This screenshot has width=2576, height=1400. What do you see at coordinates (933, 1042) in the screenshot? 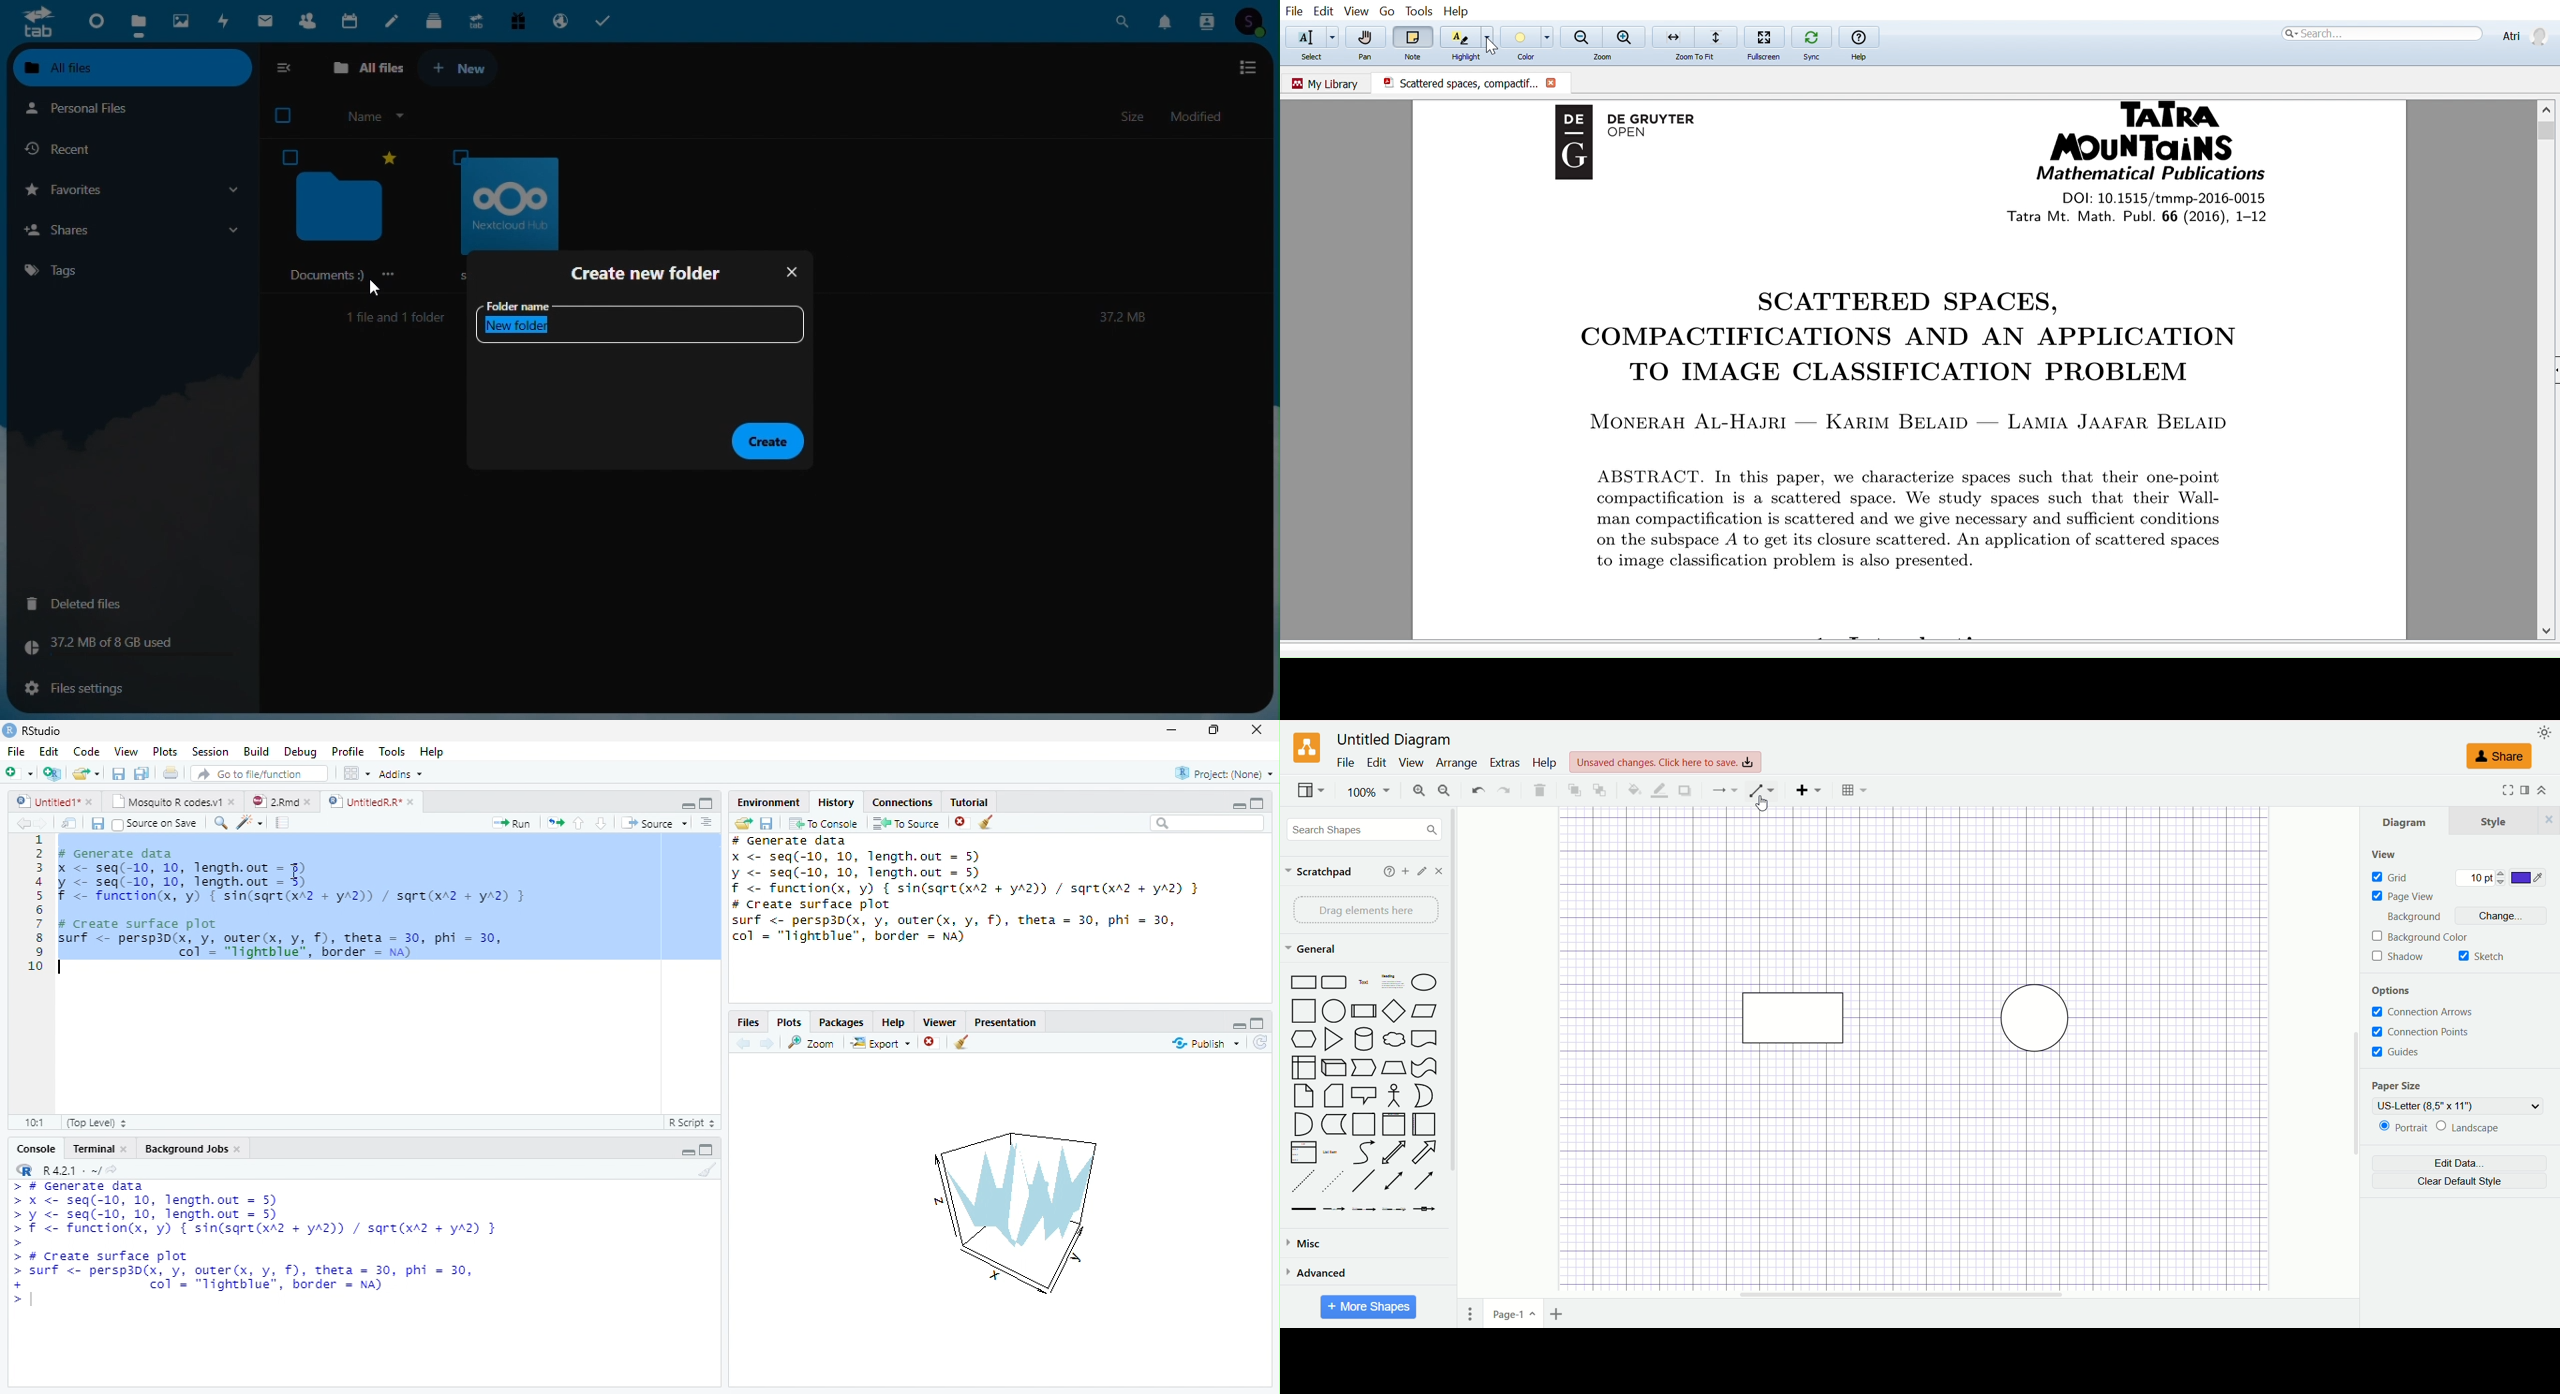
I see `Remove current plot` at bounding box center [933, 1042].